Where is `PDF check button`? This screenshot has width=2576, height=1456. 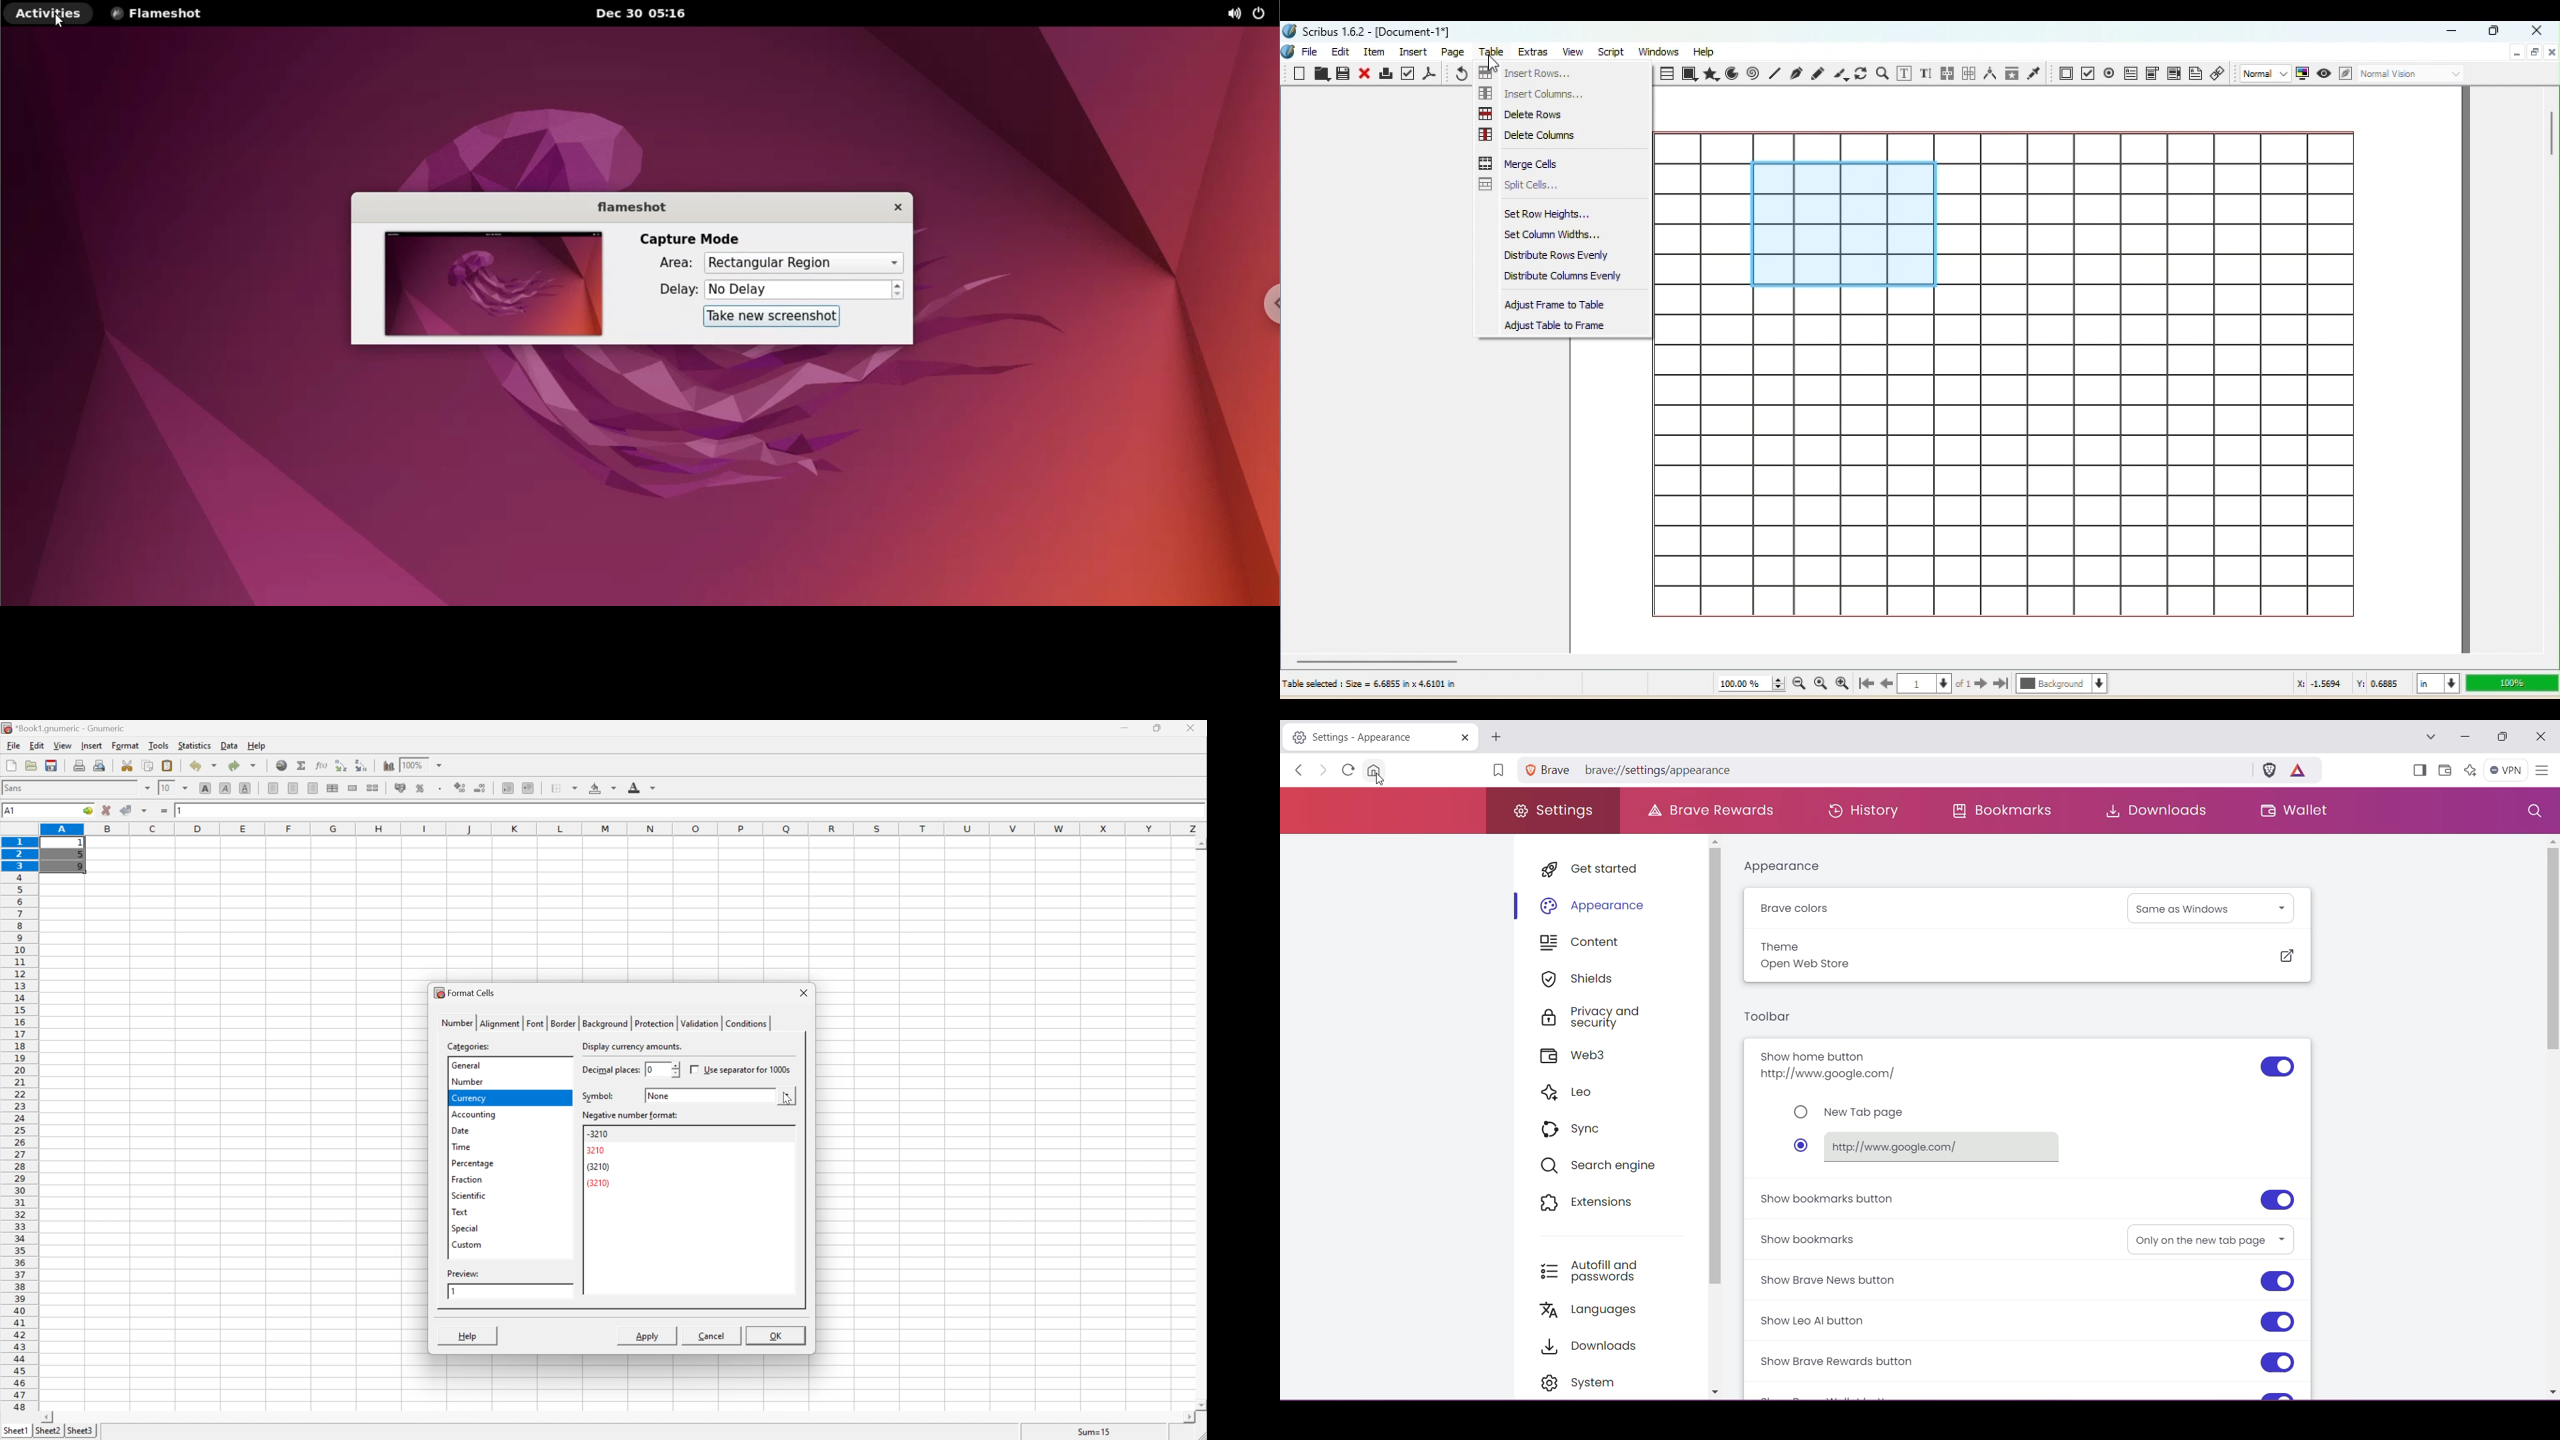 PDF check button is located at coordinates (2109, 72).